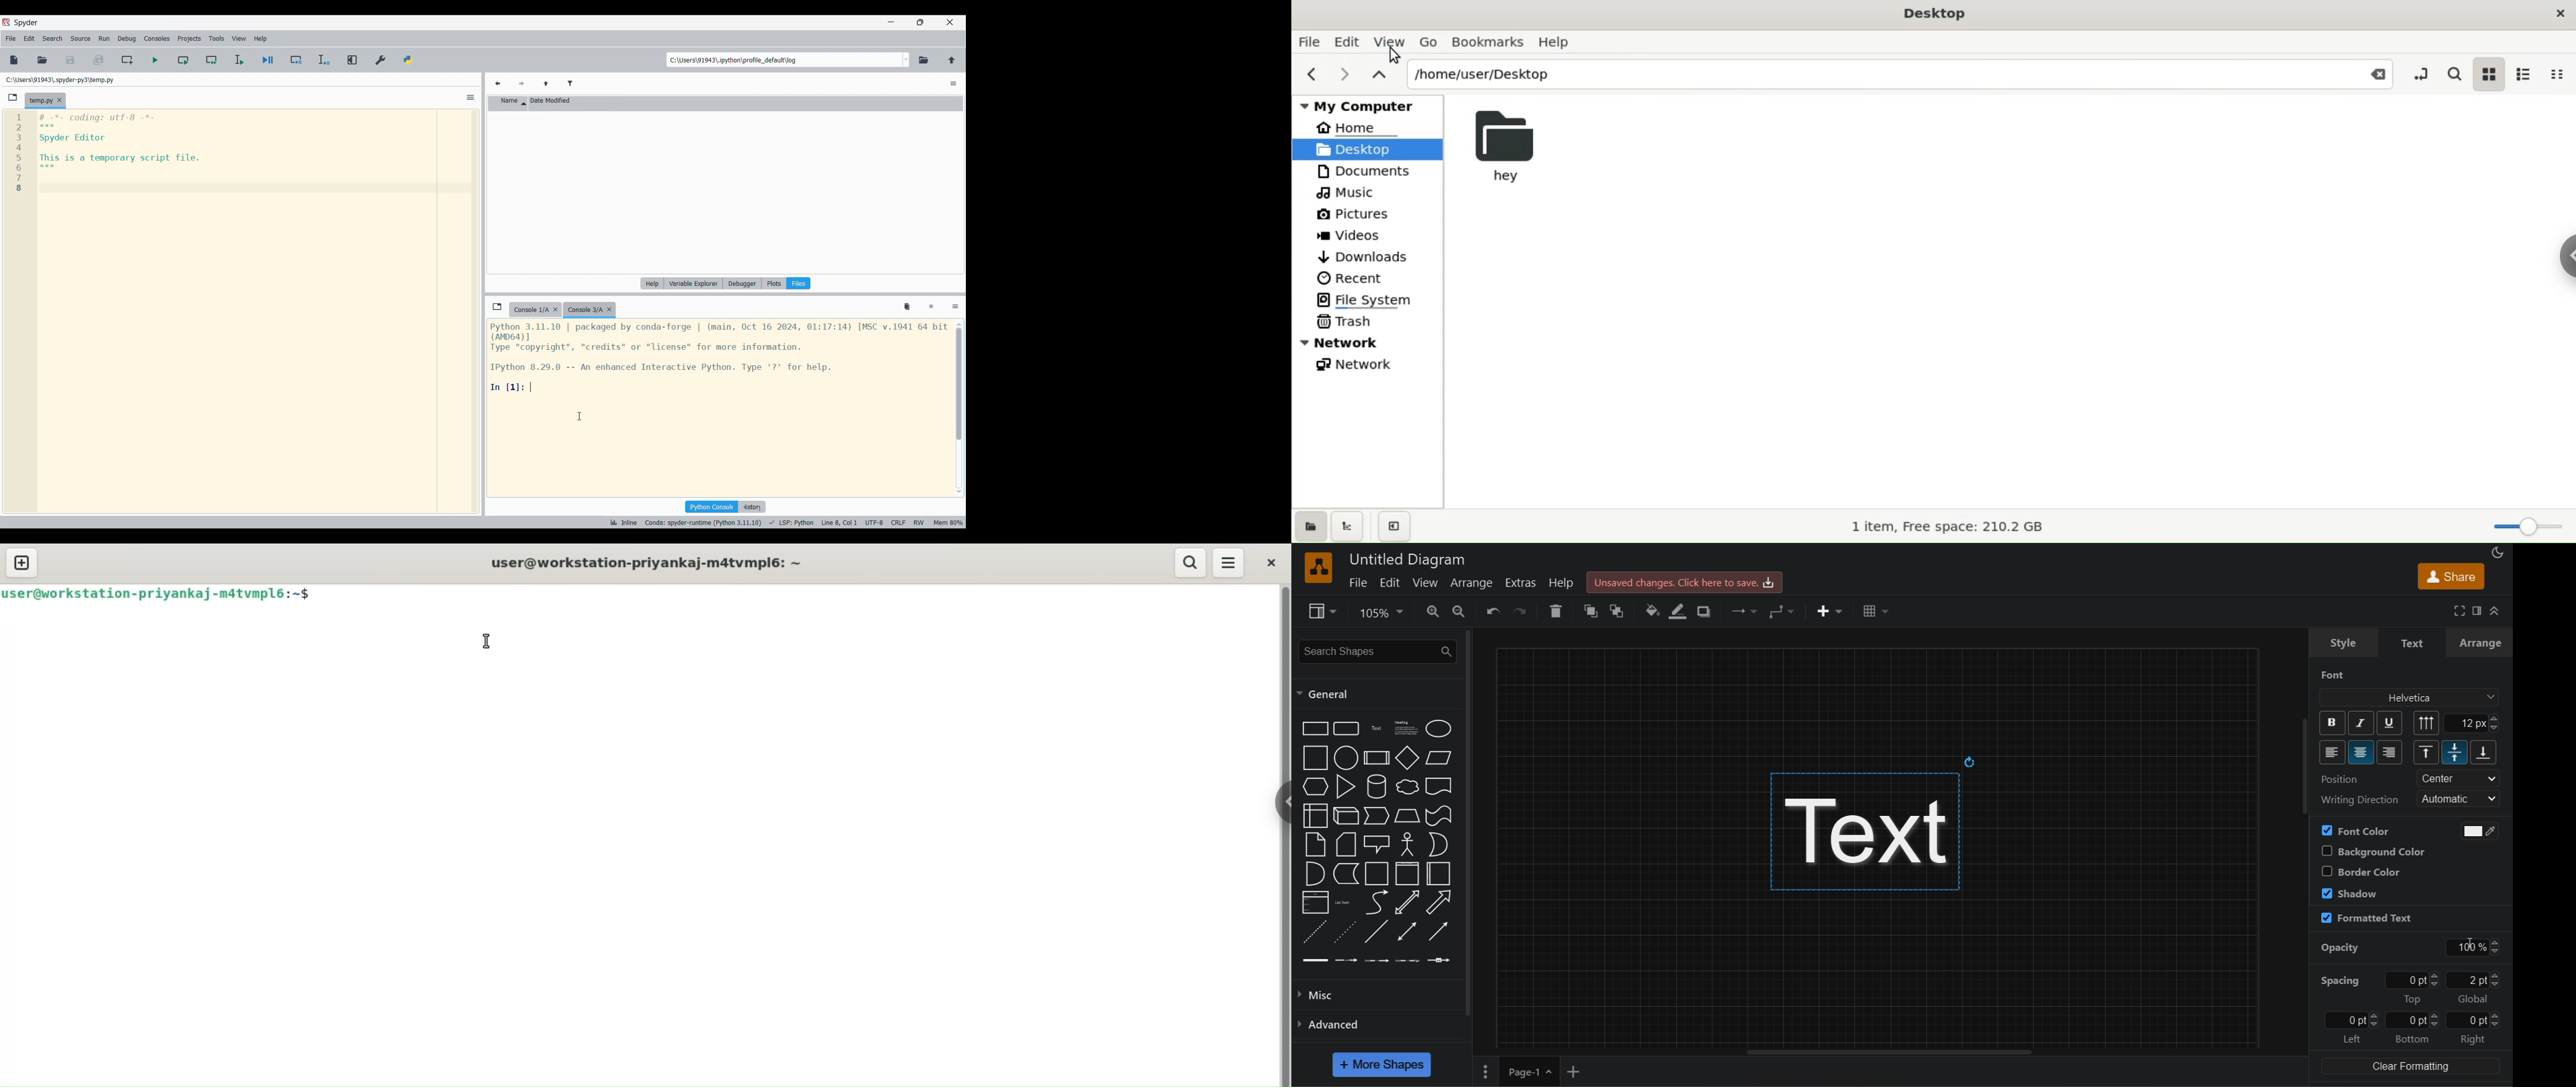  I want to click on zoom in, so click(1433, 612).